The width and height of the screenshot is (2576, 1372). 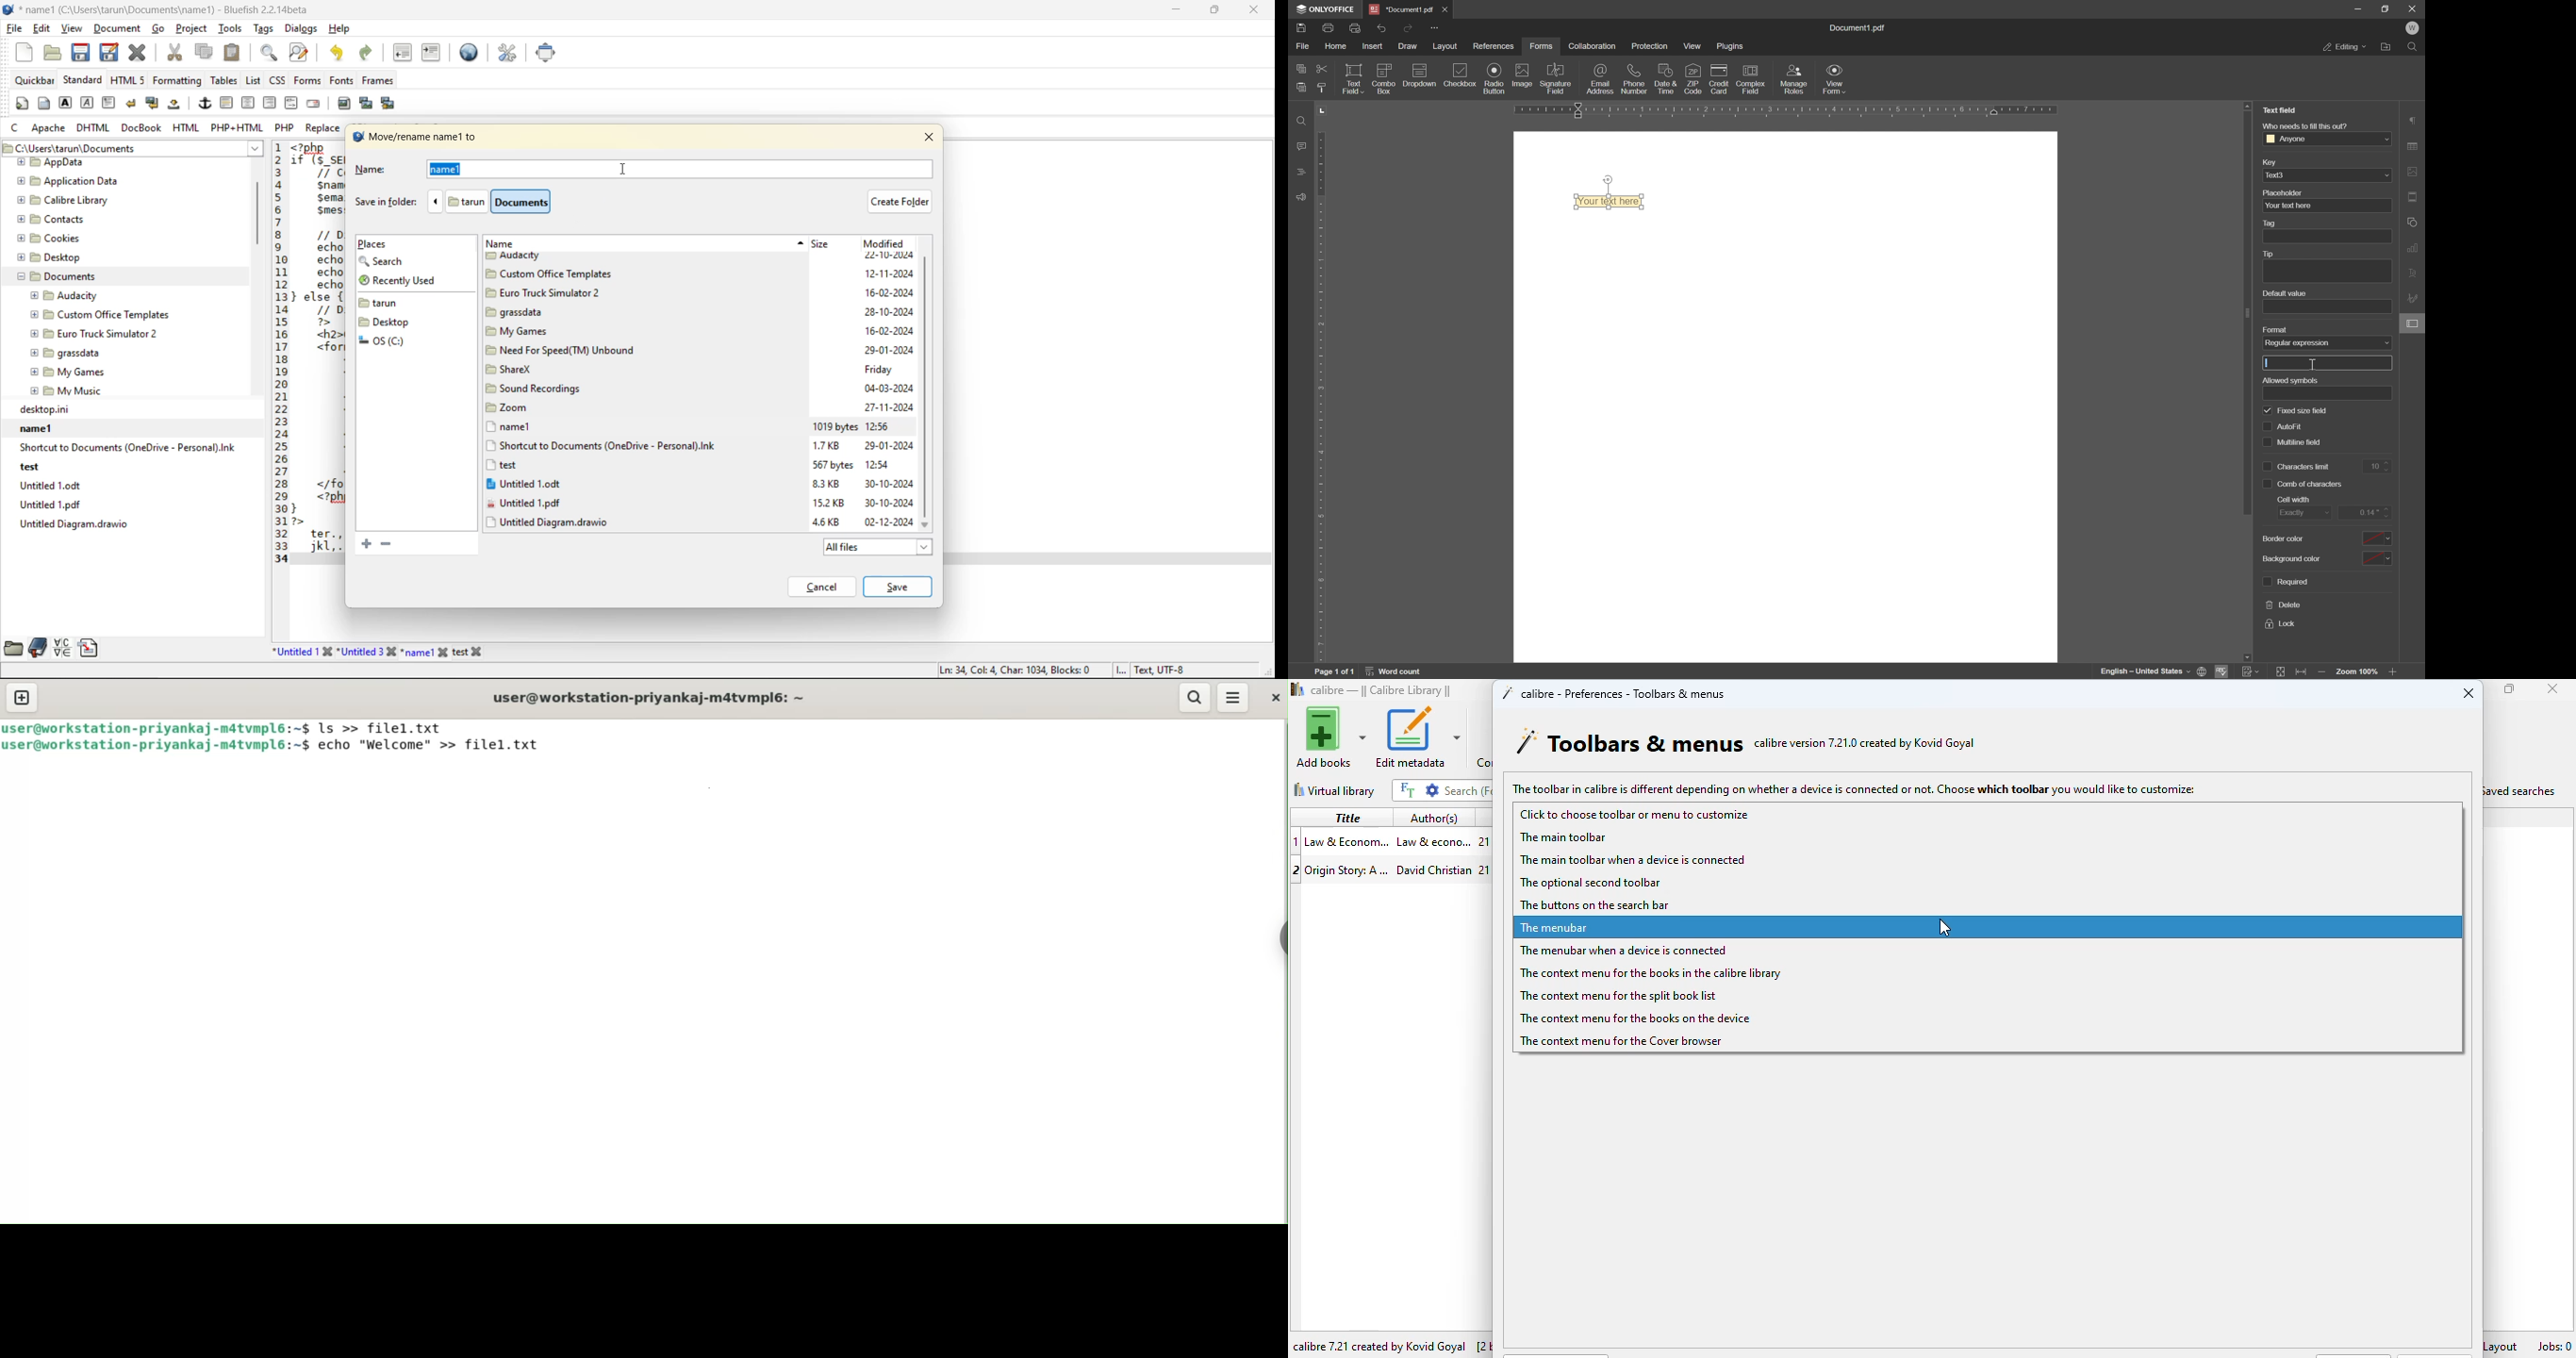 I want to click on collaboration, so click(x=1591, y=46).